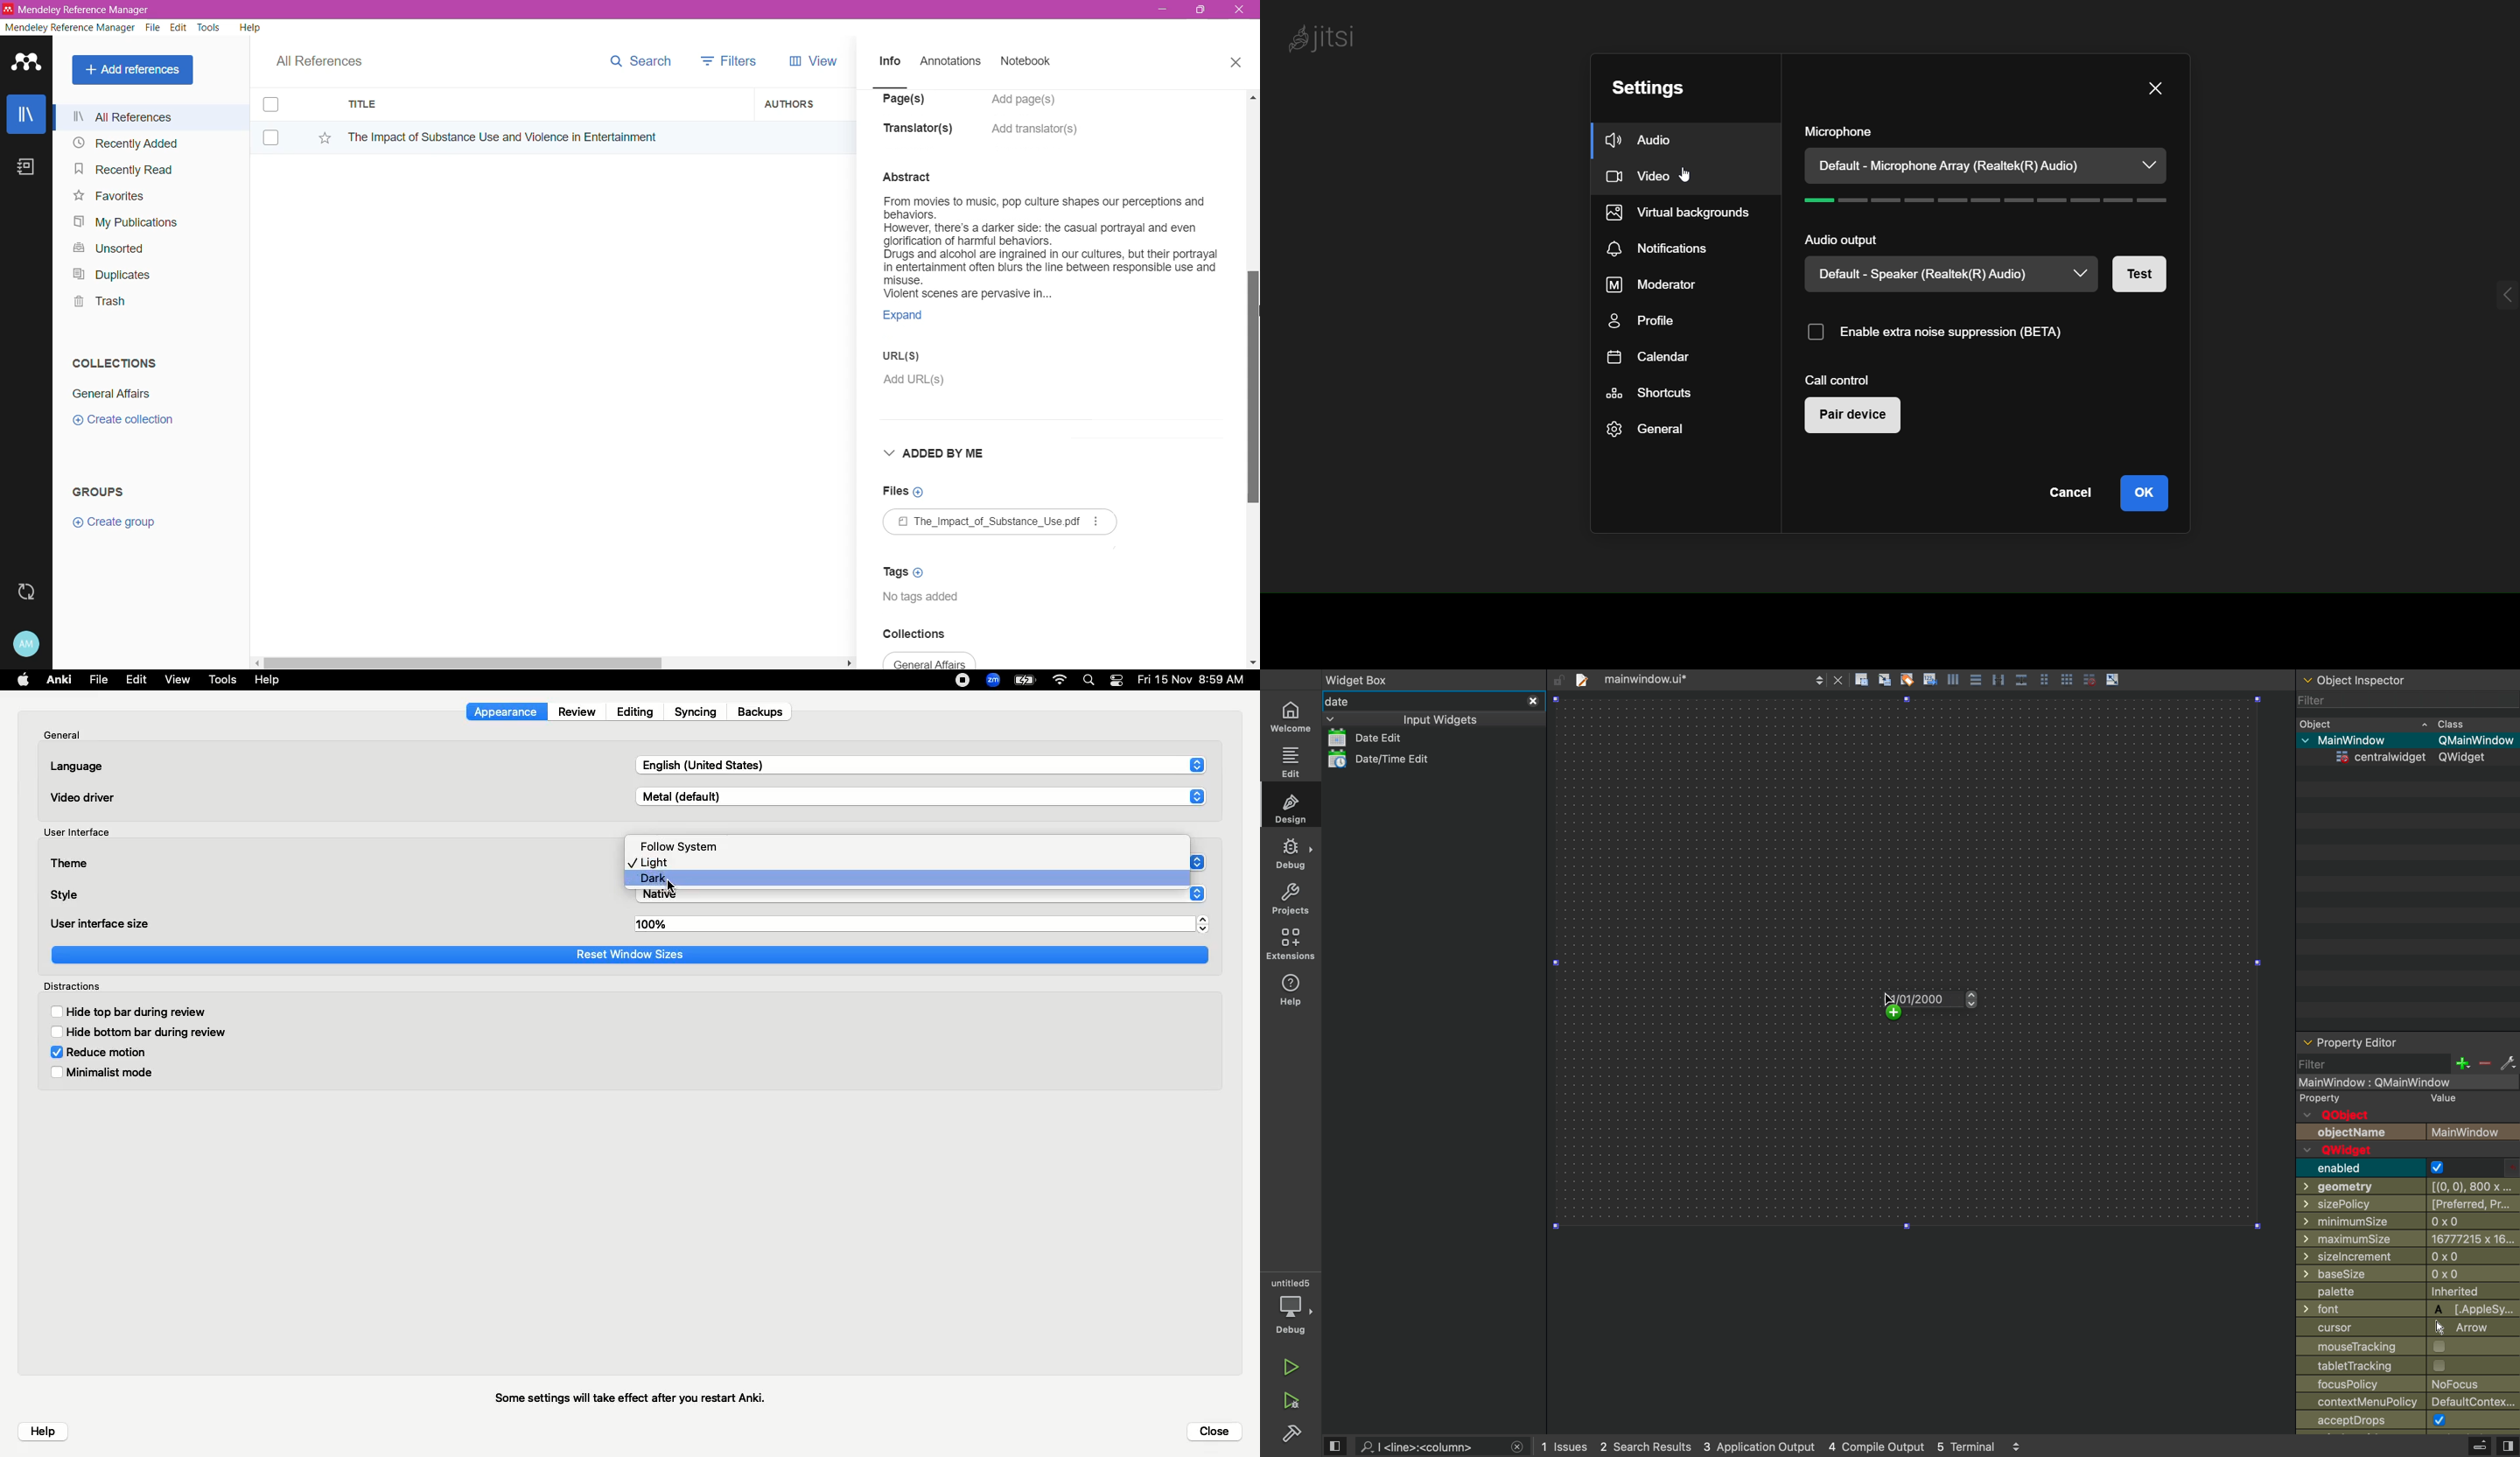 This screenshot has height=1484, width=2520. Describe the element at coordinates (26, 116) in the screenshot. I see `Library` at that location.